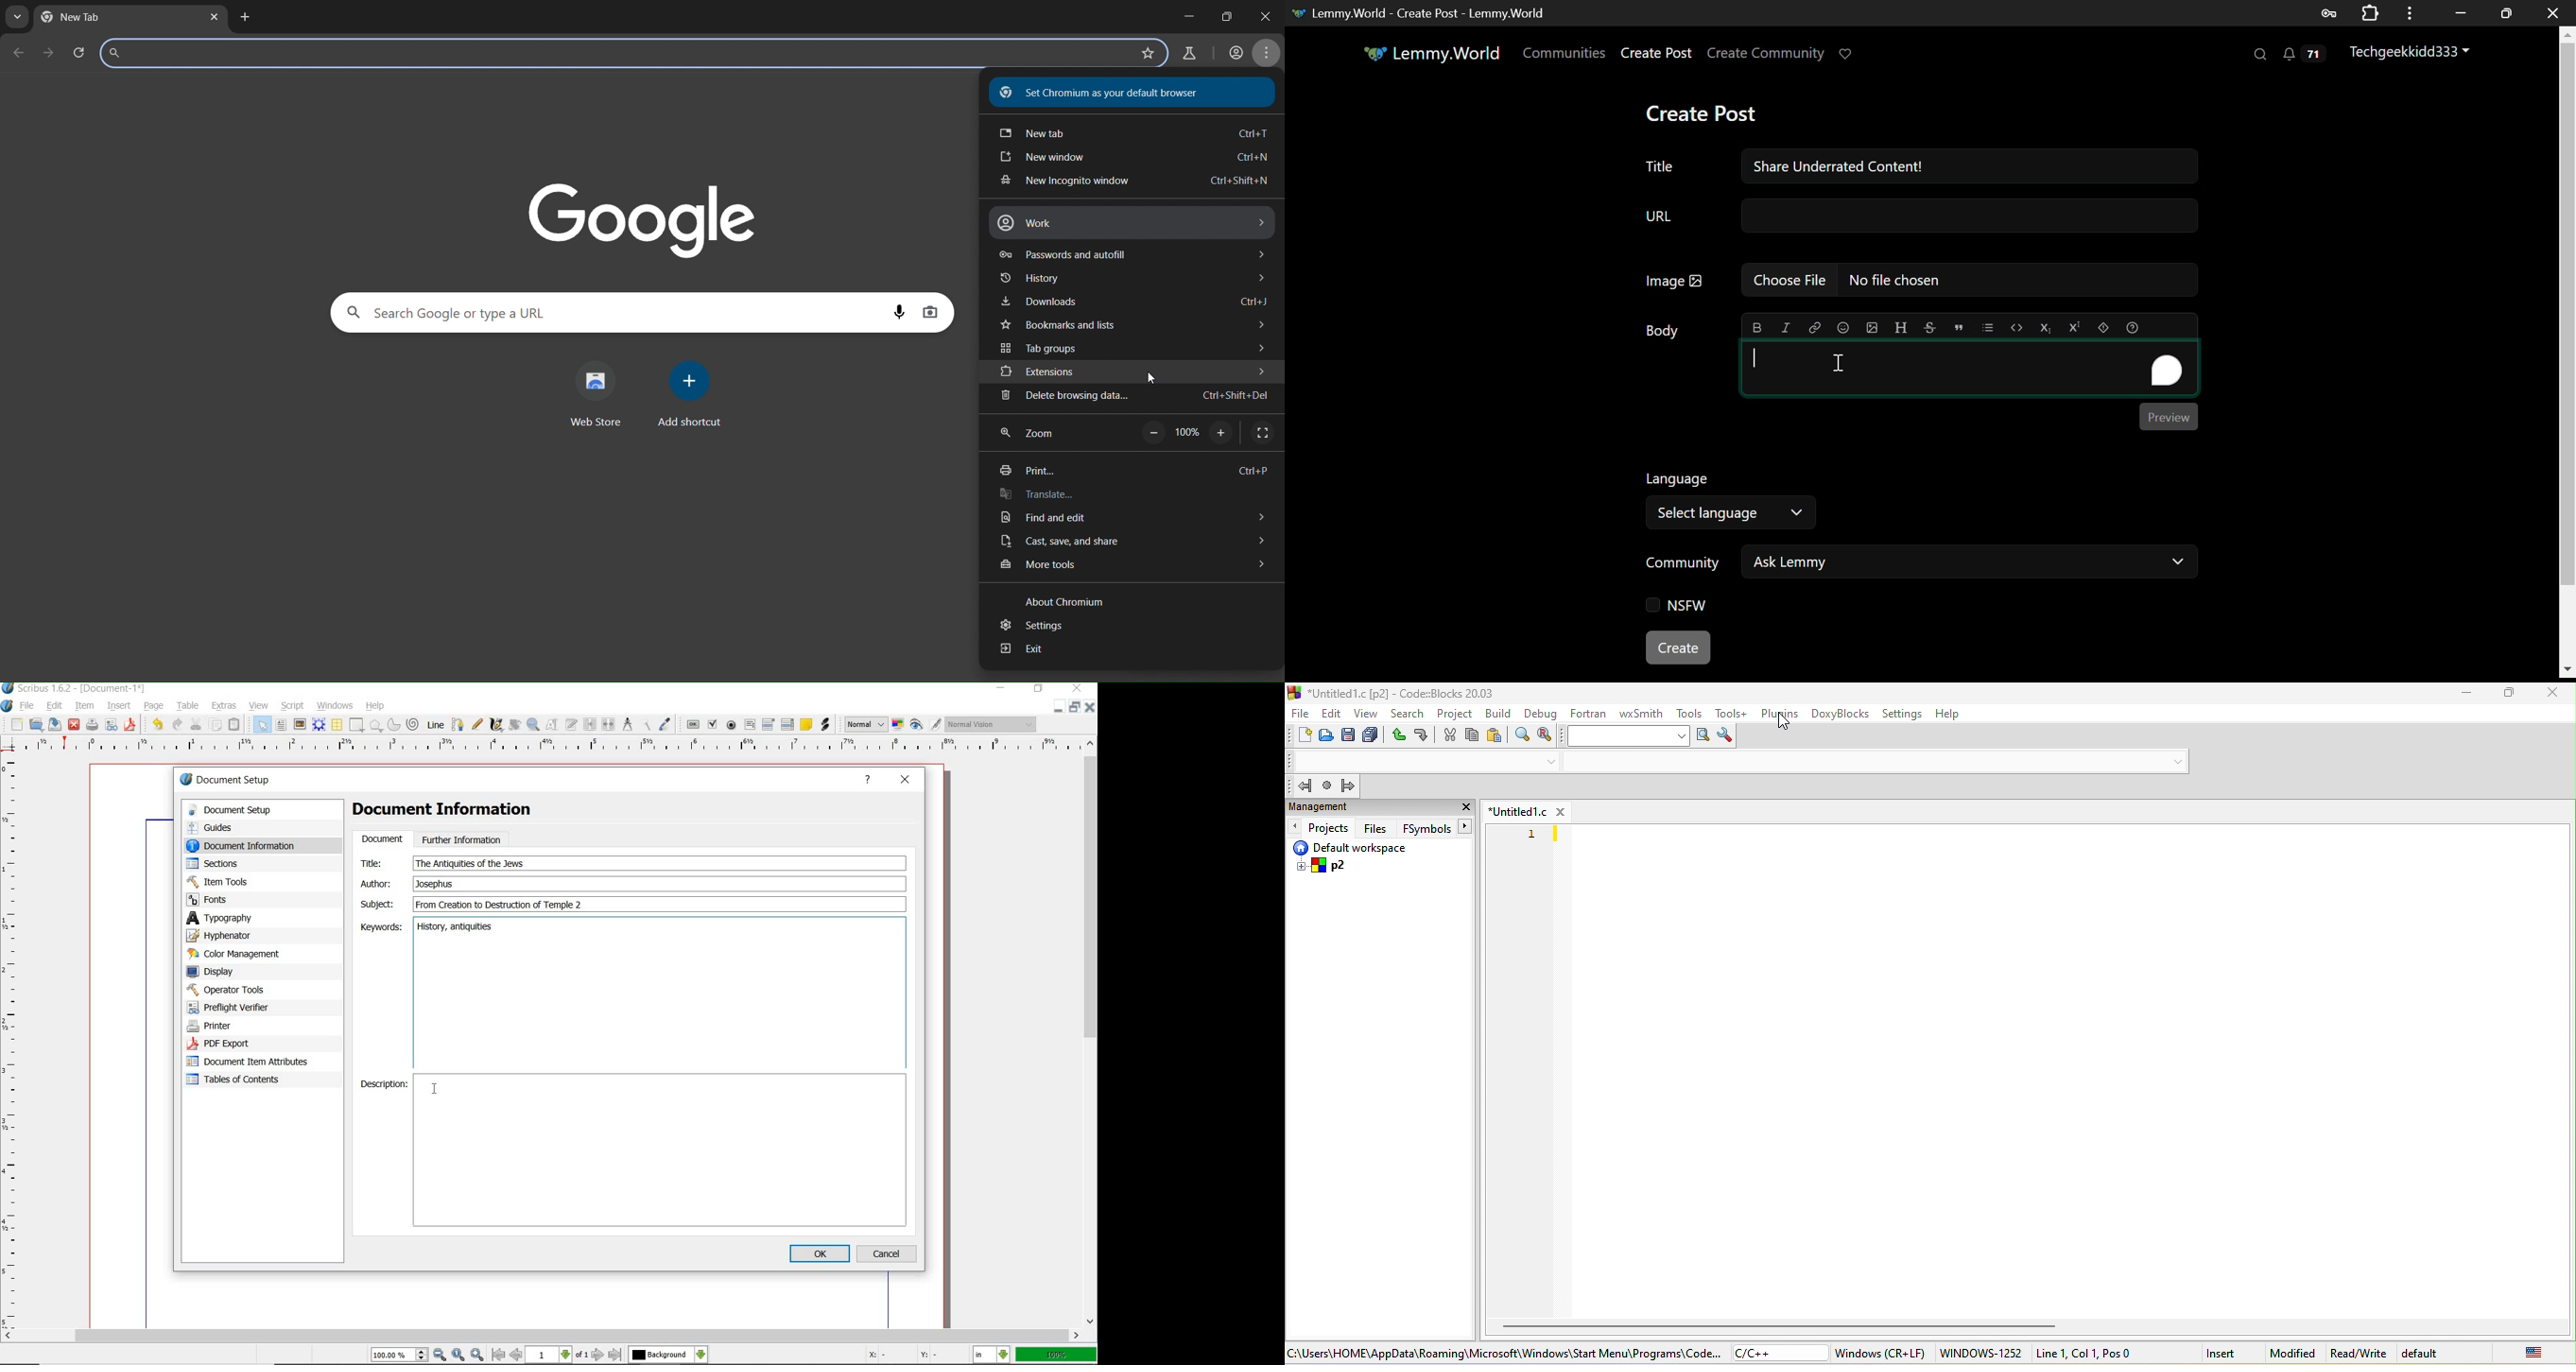  I want to click on Restore Down, so click(2462, 13).